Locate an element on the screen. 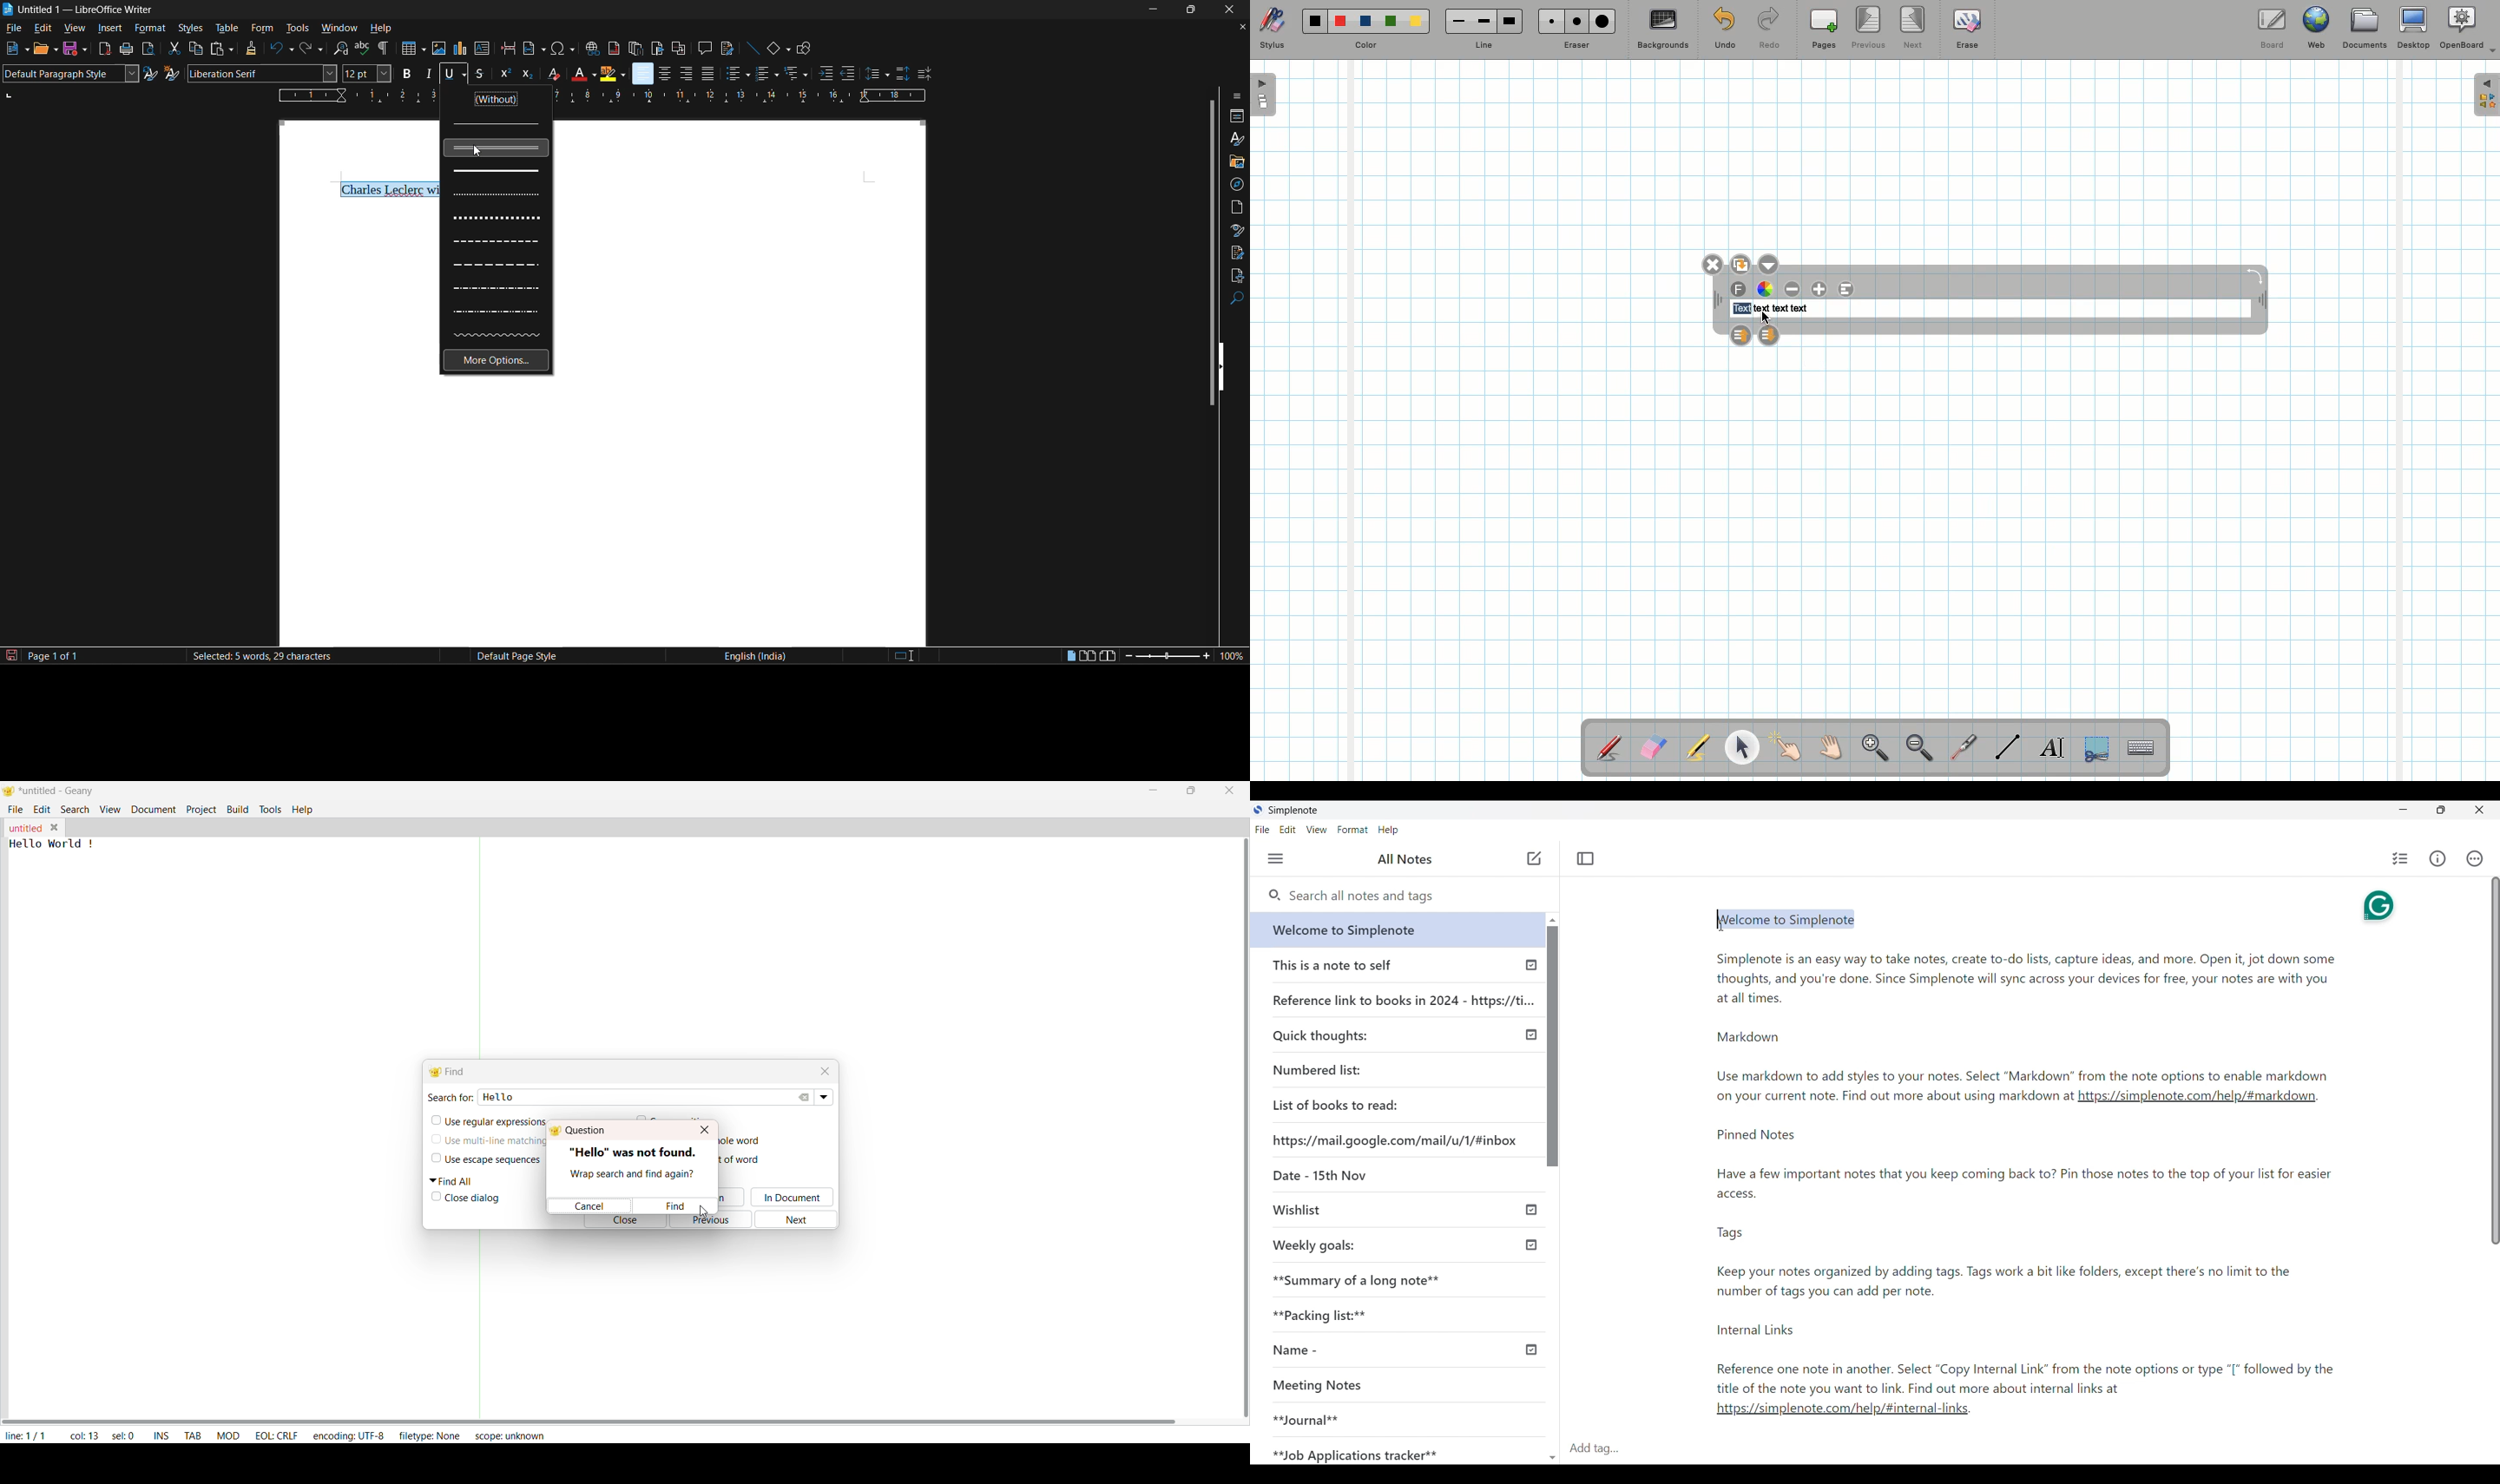 The height and width of the screenshot is (1484, 2520). zoom in is located at coordinates (1207, 657).